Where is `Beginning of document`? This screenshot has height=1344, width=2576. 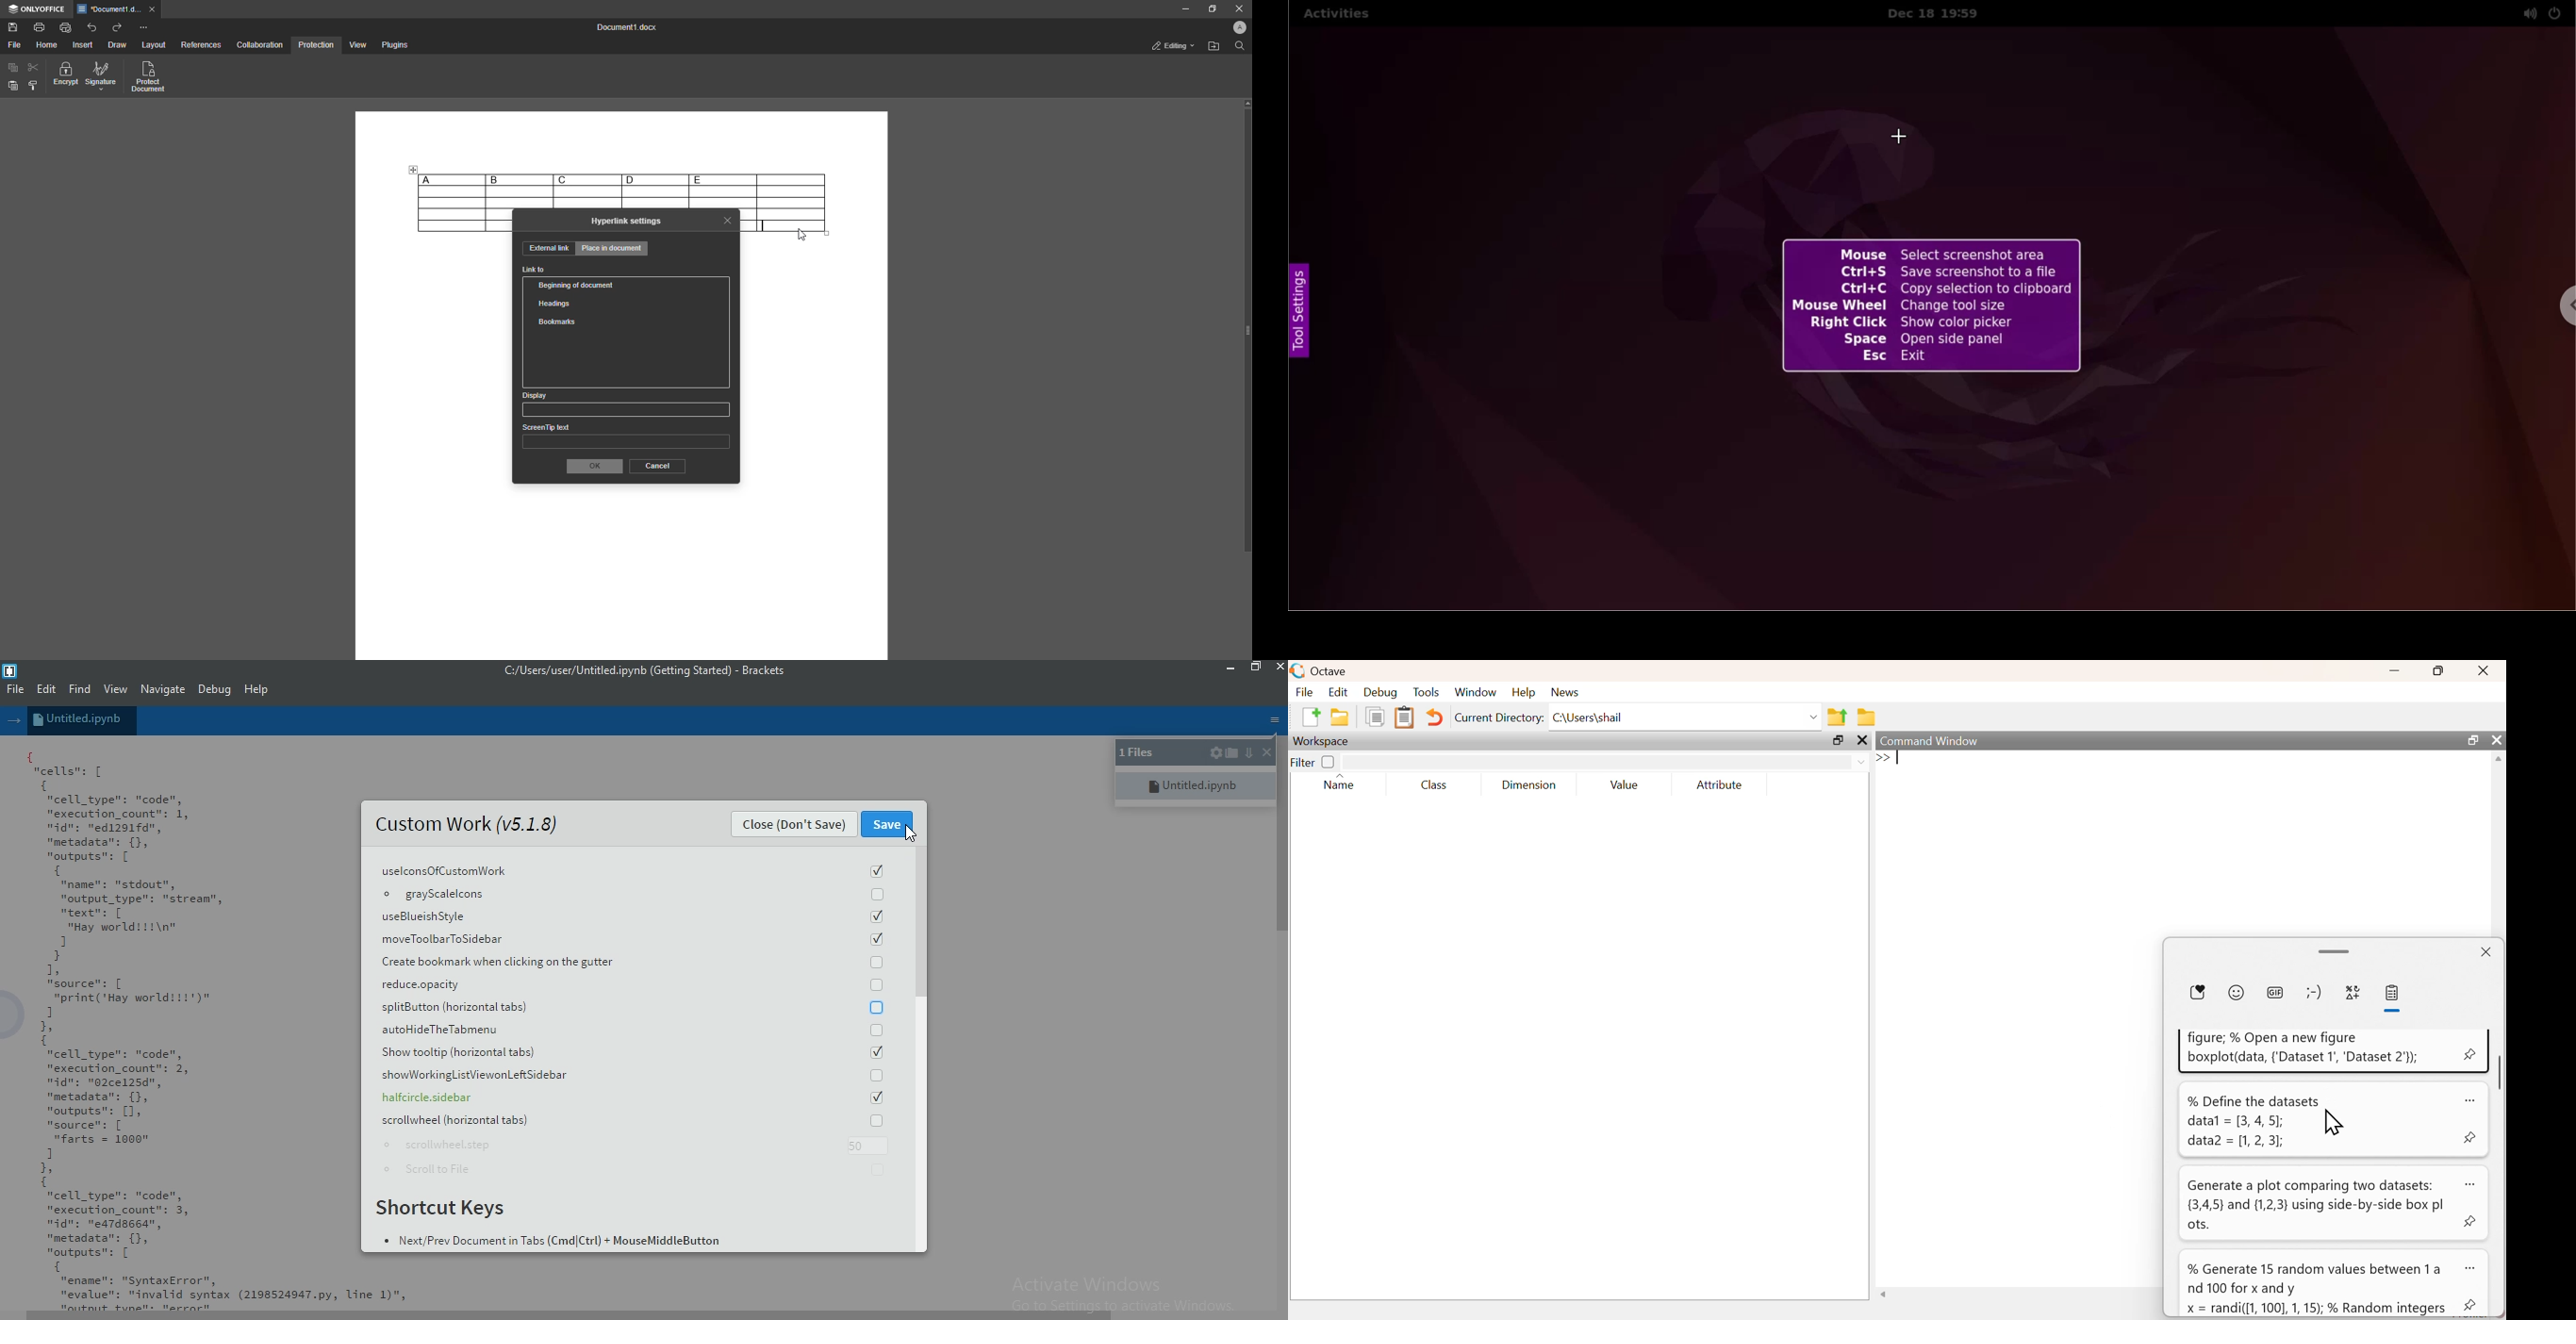 Beginning of document is located at coordinates (579, 285).